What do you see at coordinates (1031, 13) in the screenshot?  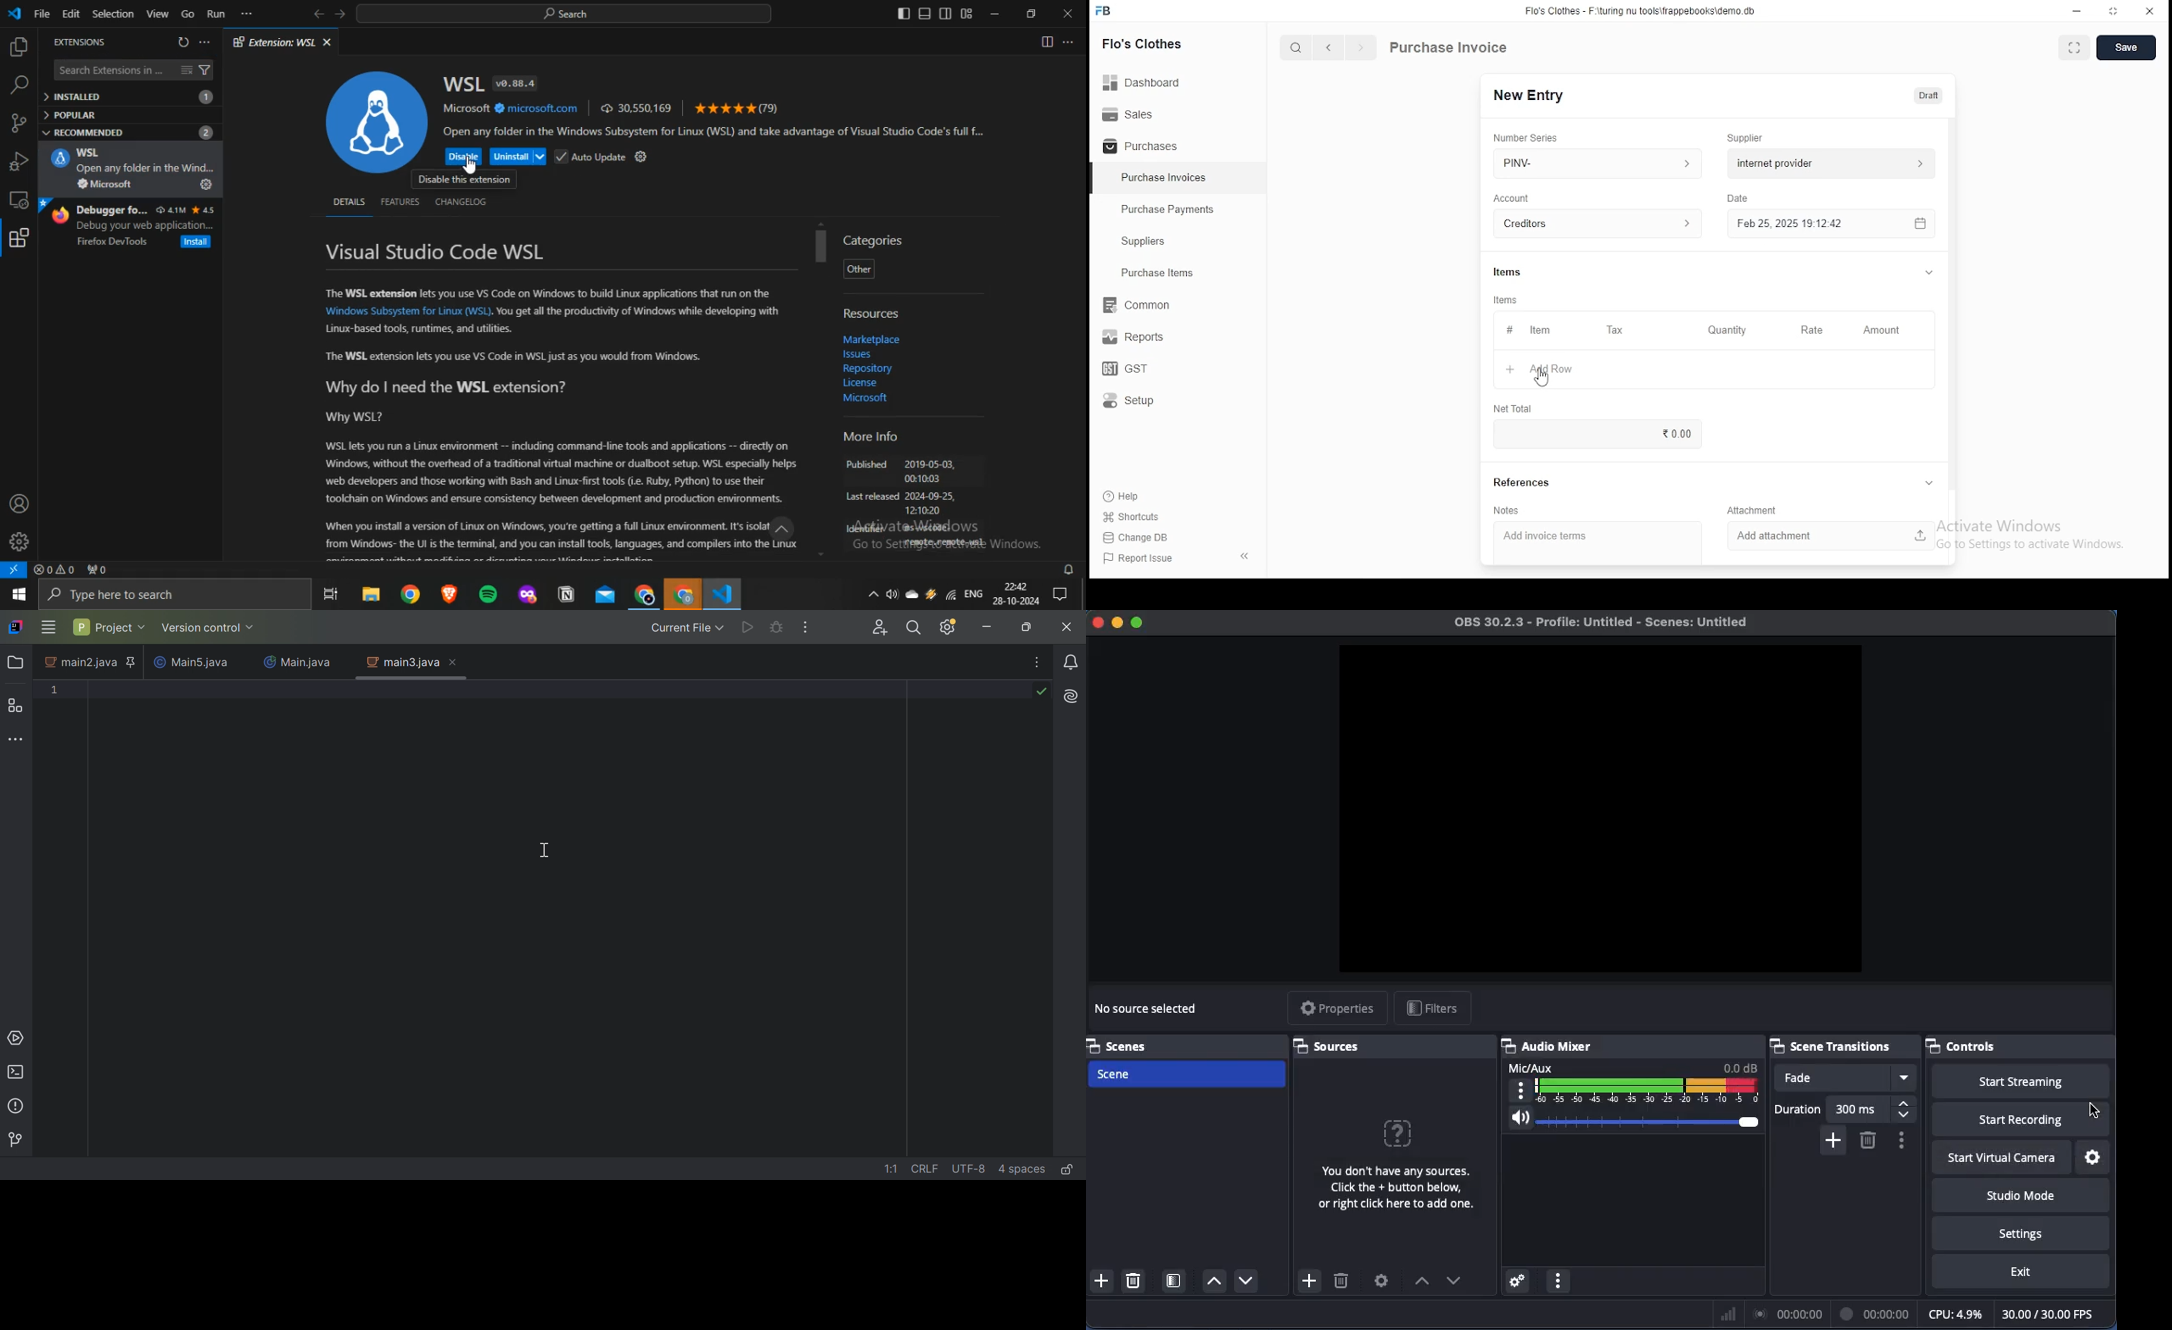 I see `restore` at bounding box center [1031, 13].